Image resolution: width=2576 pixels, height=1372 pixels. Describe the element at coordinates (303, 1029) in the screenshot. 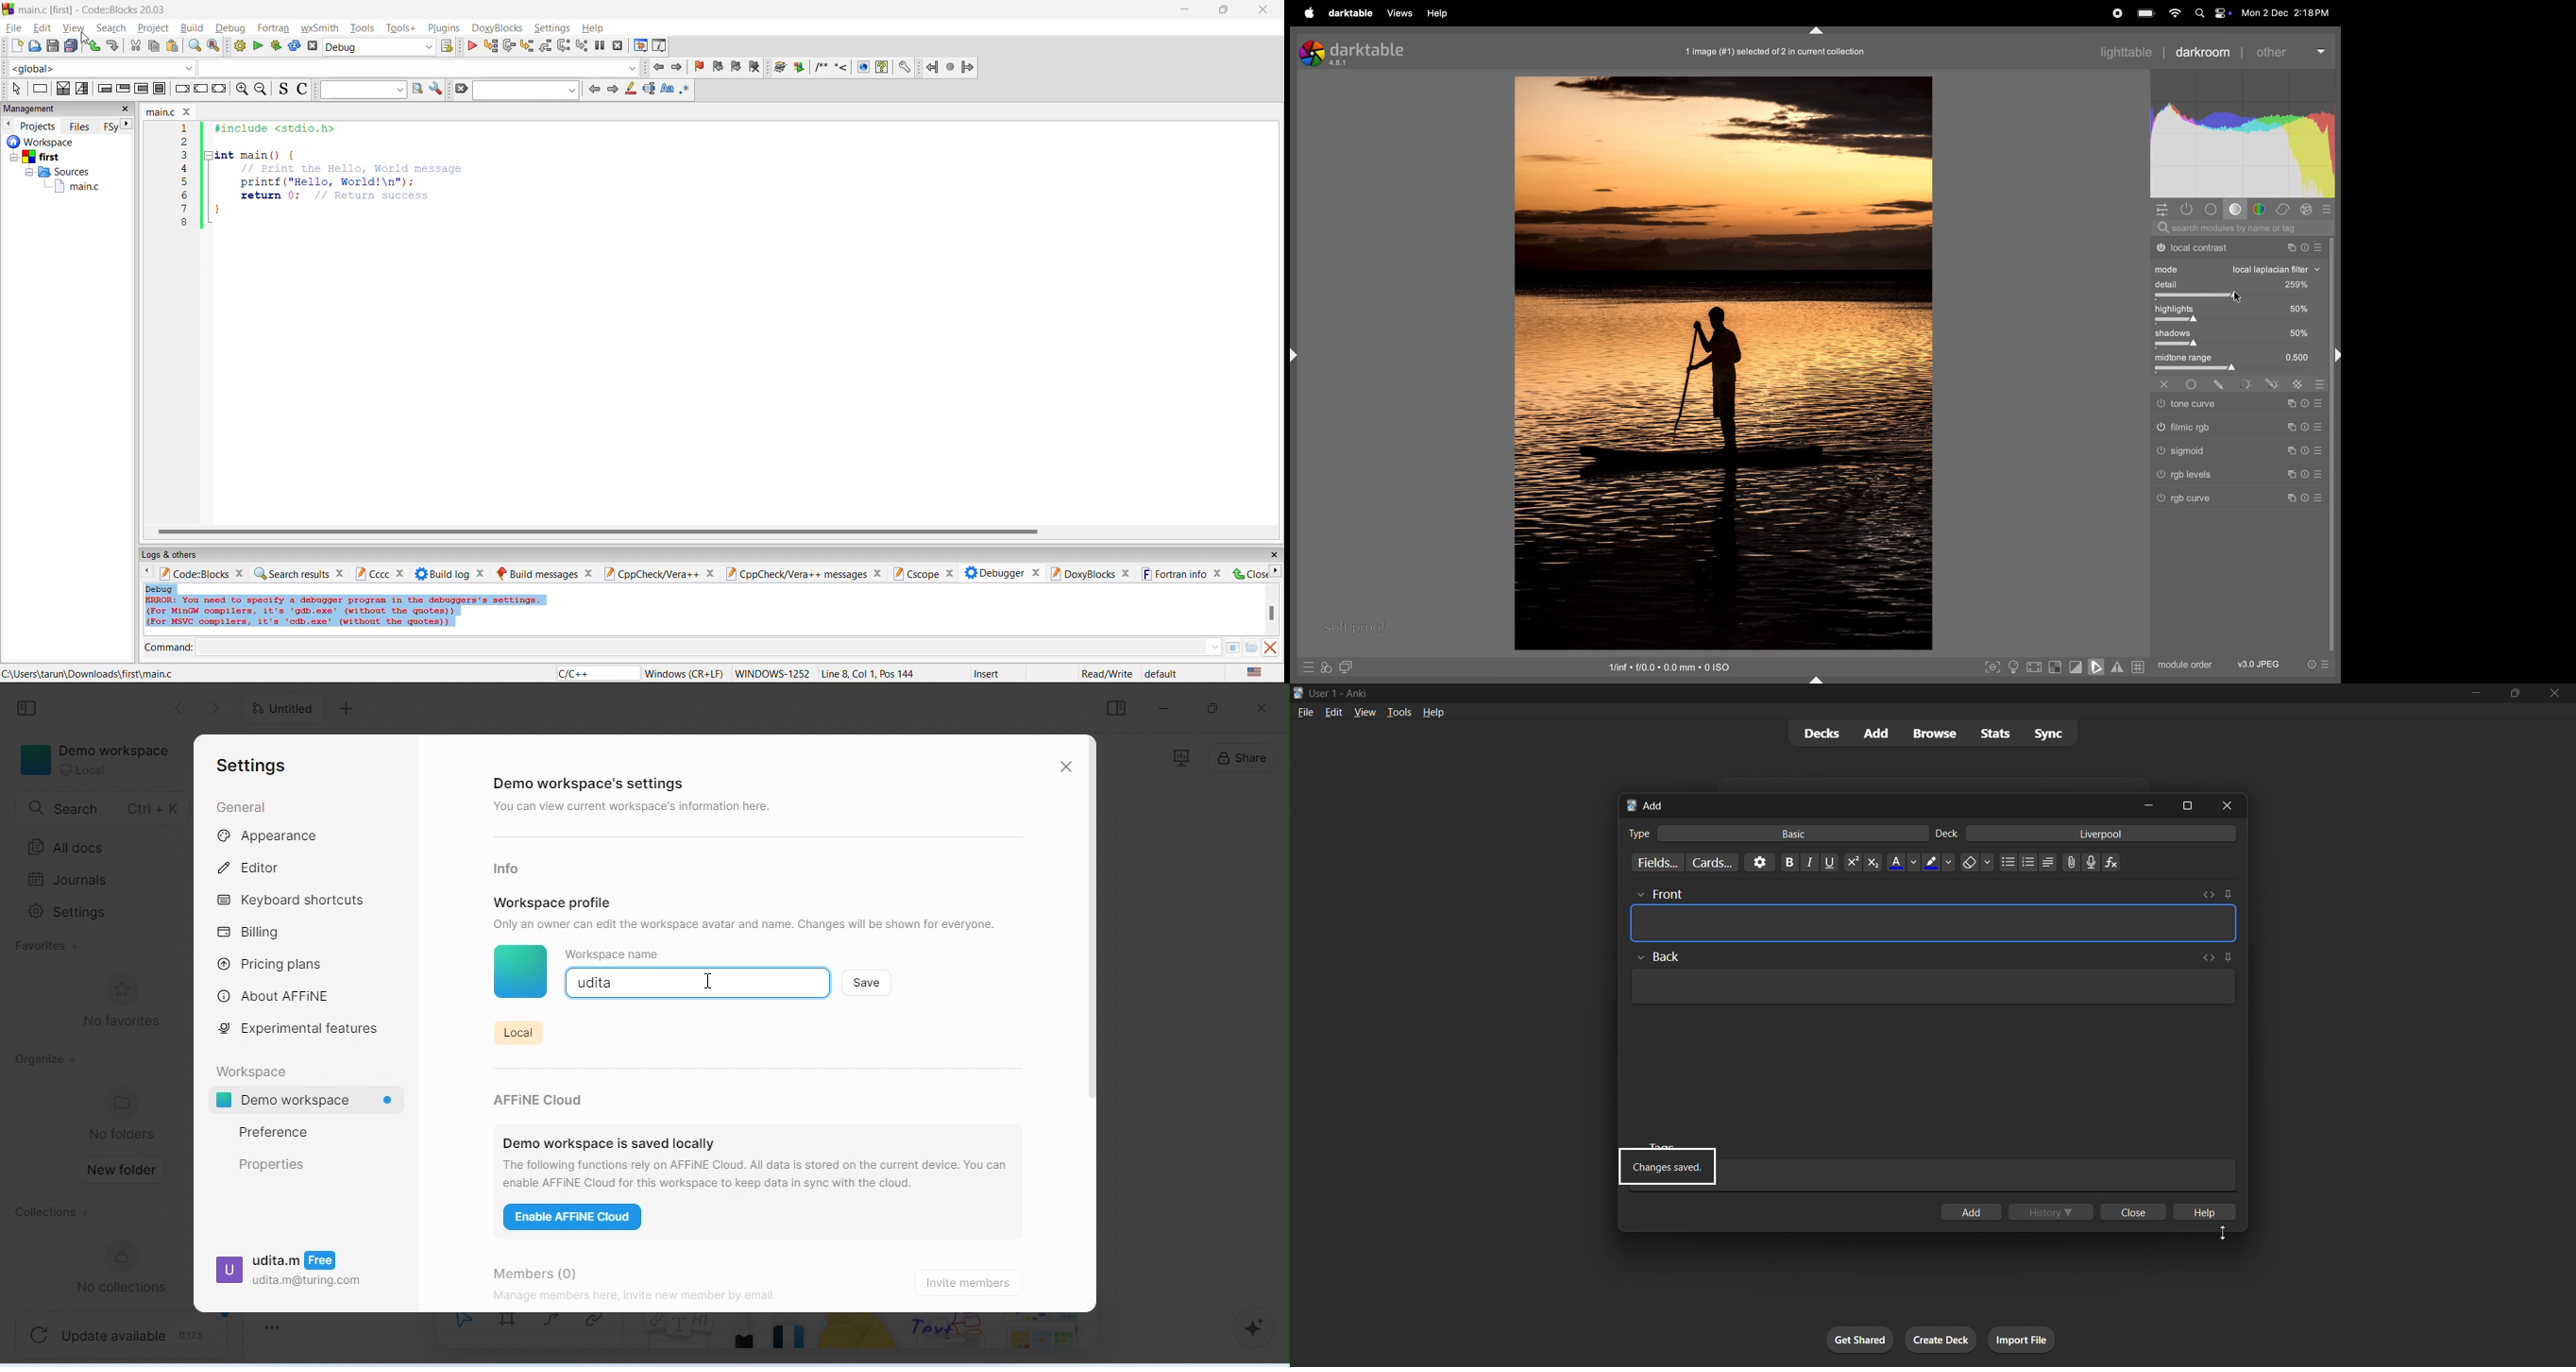

I see `experimental features` at that location.